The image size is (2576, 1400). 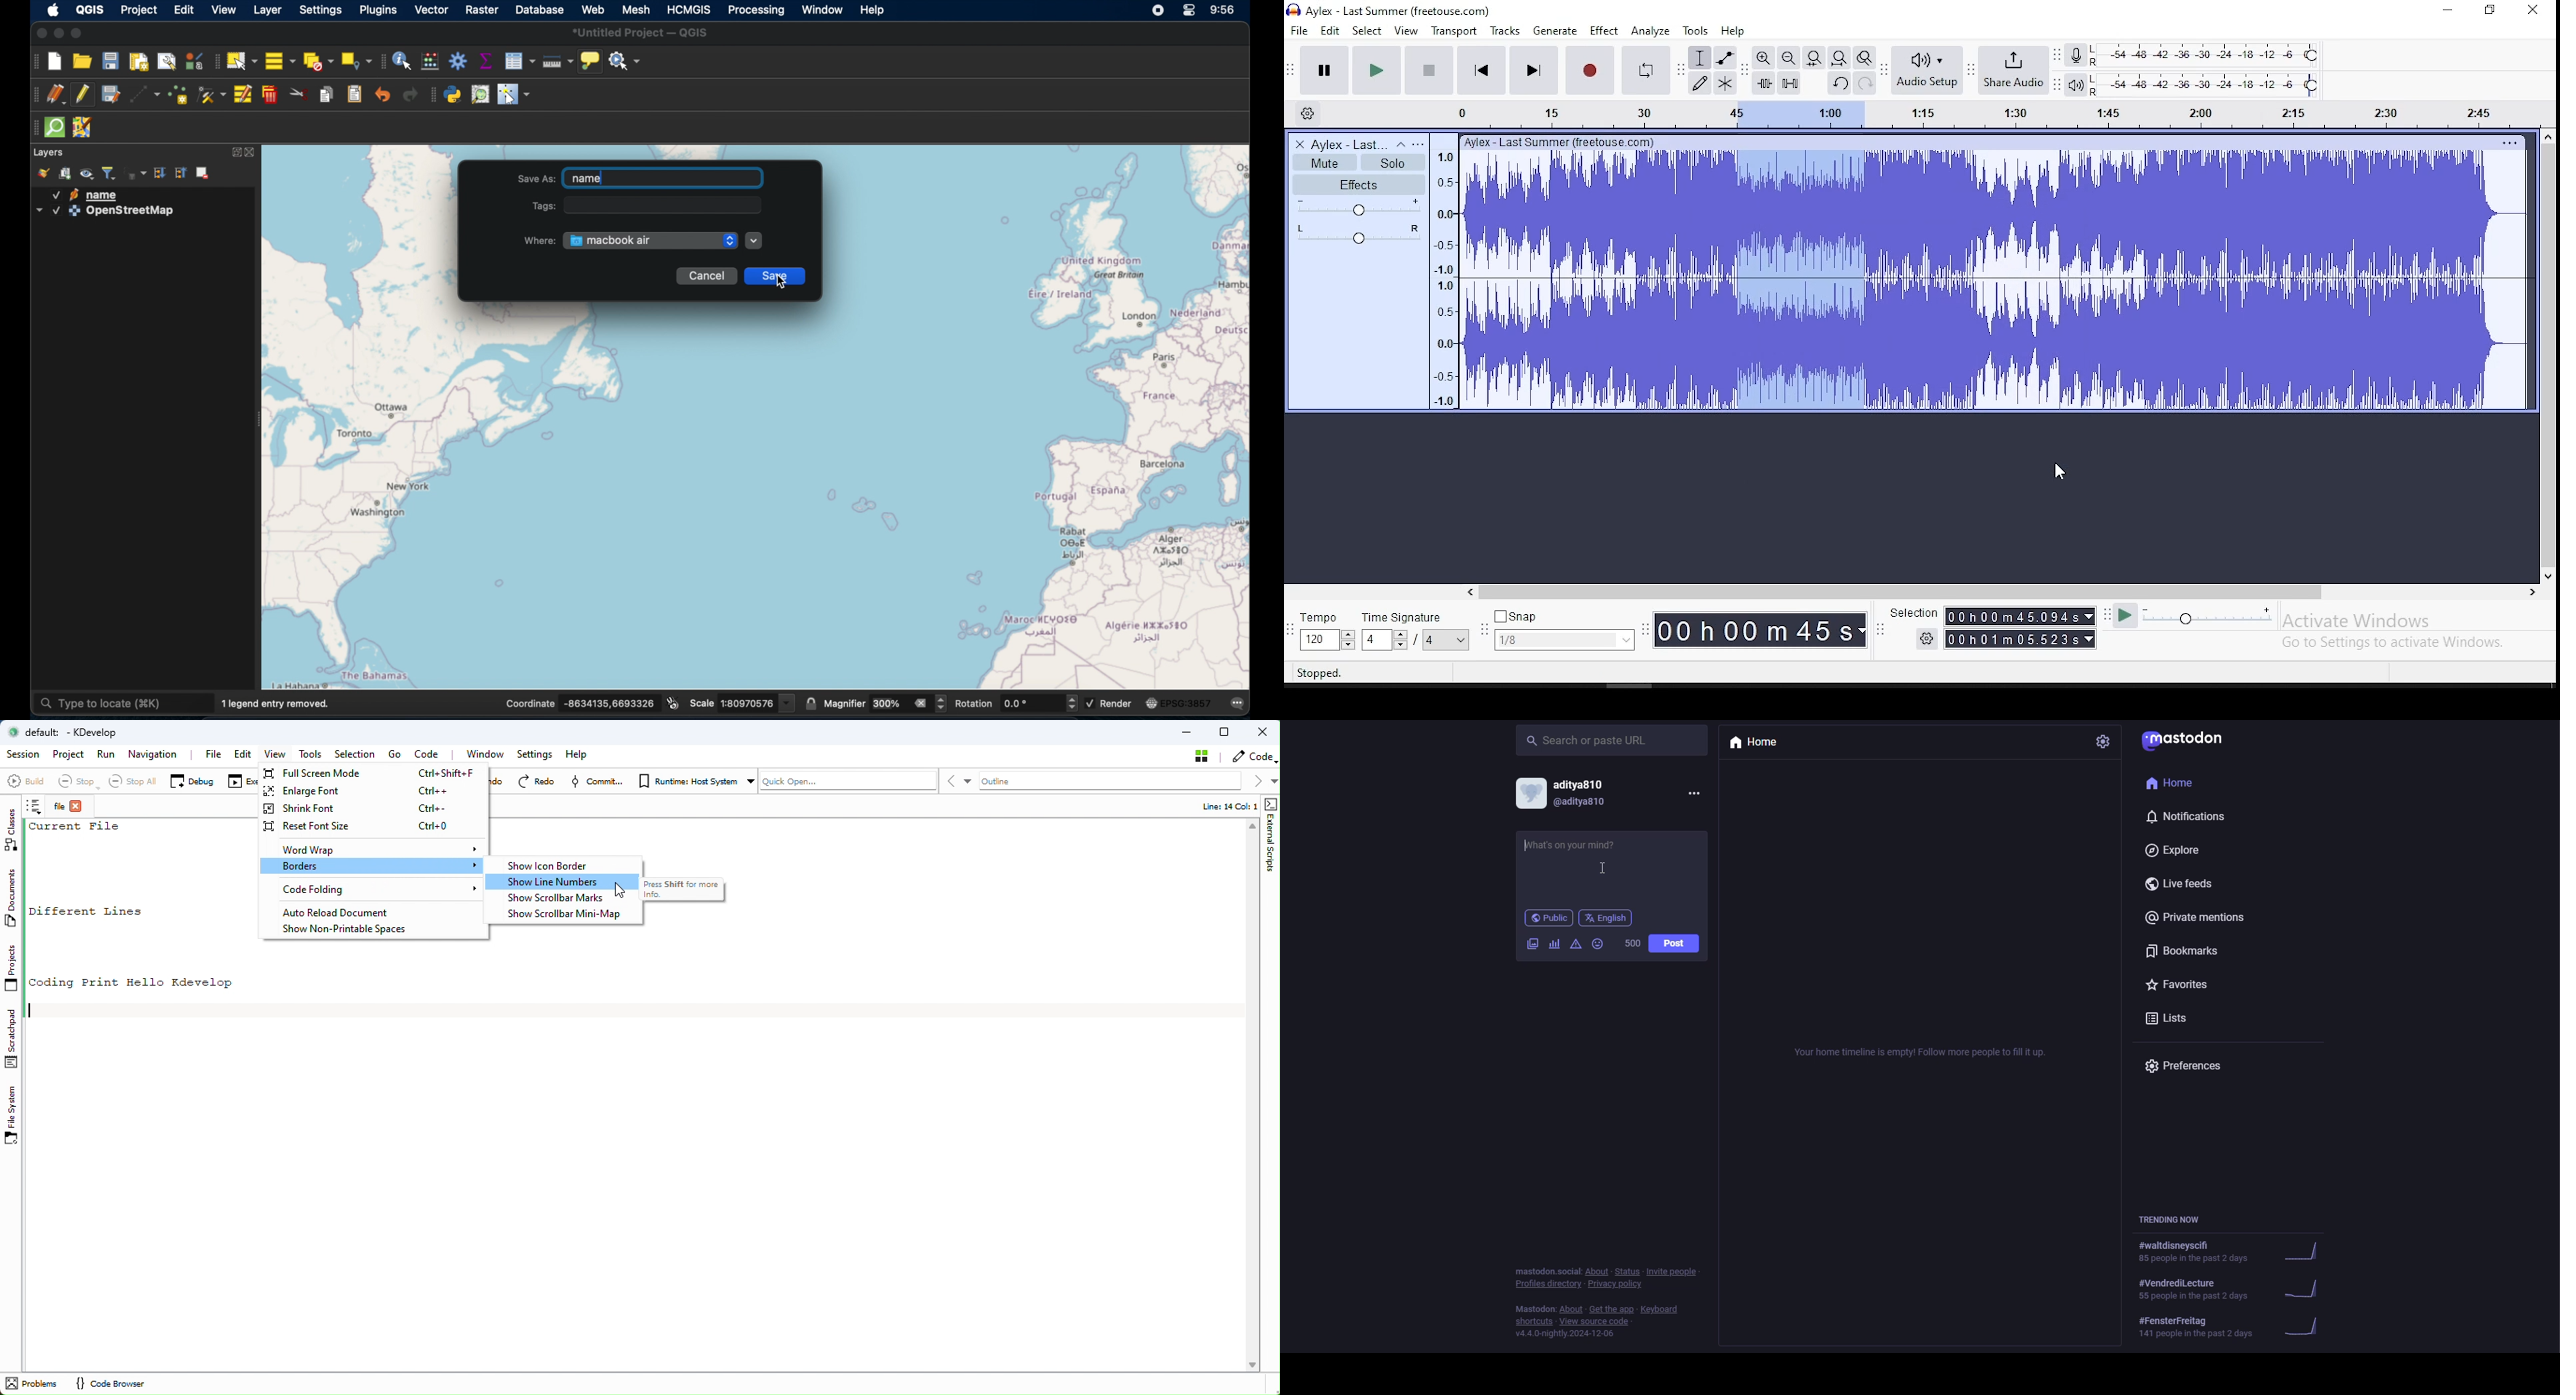 I want to click on pause, so click(x=1322, y=70).